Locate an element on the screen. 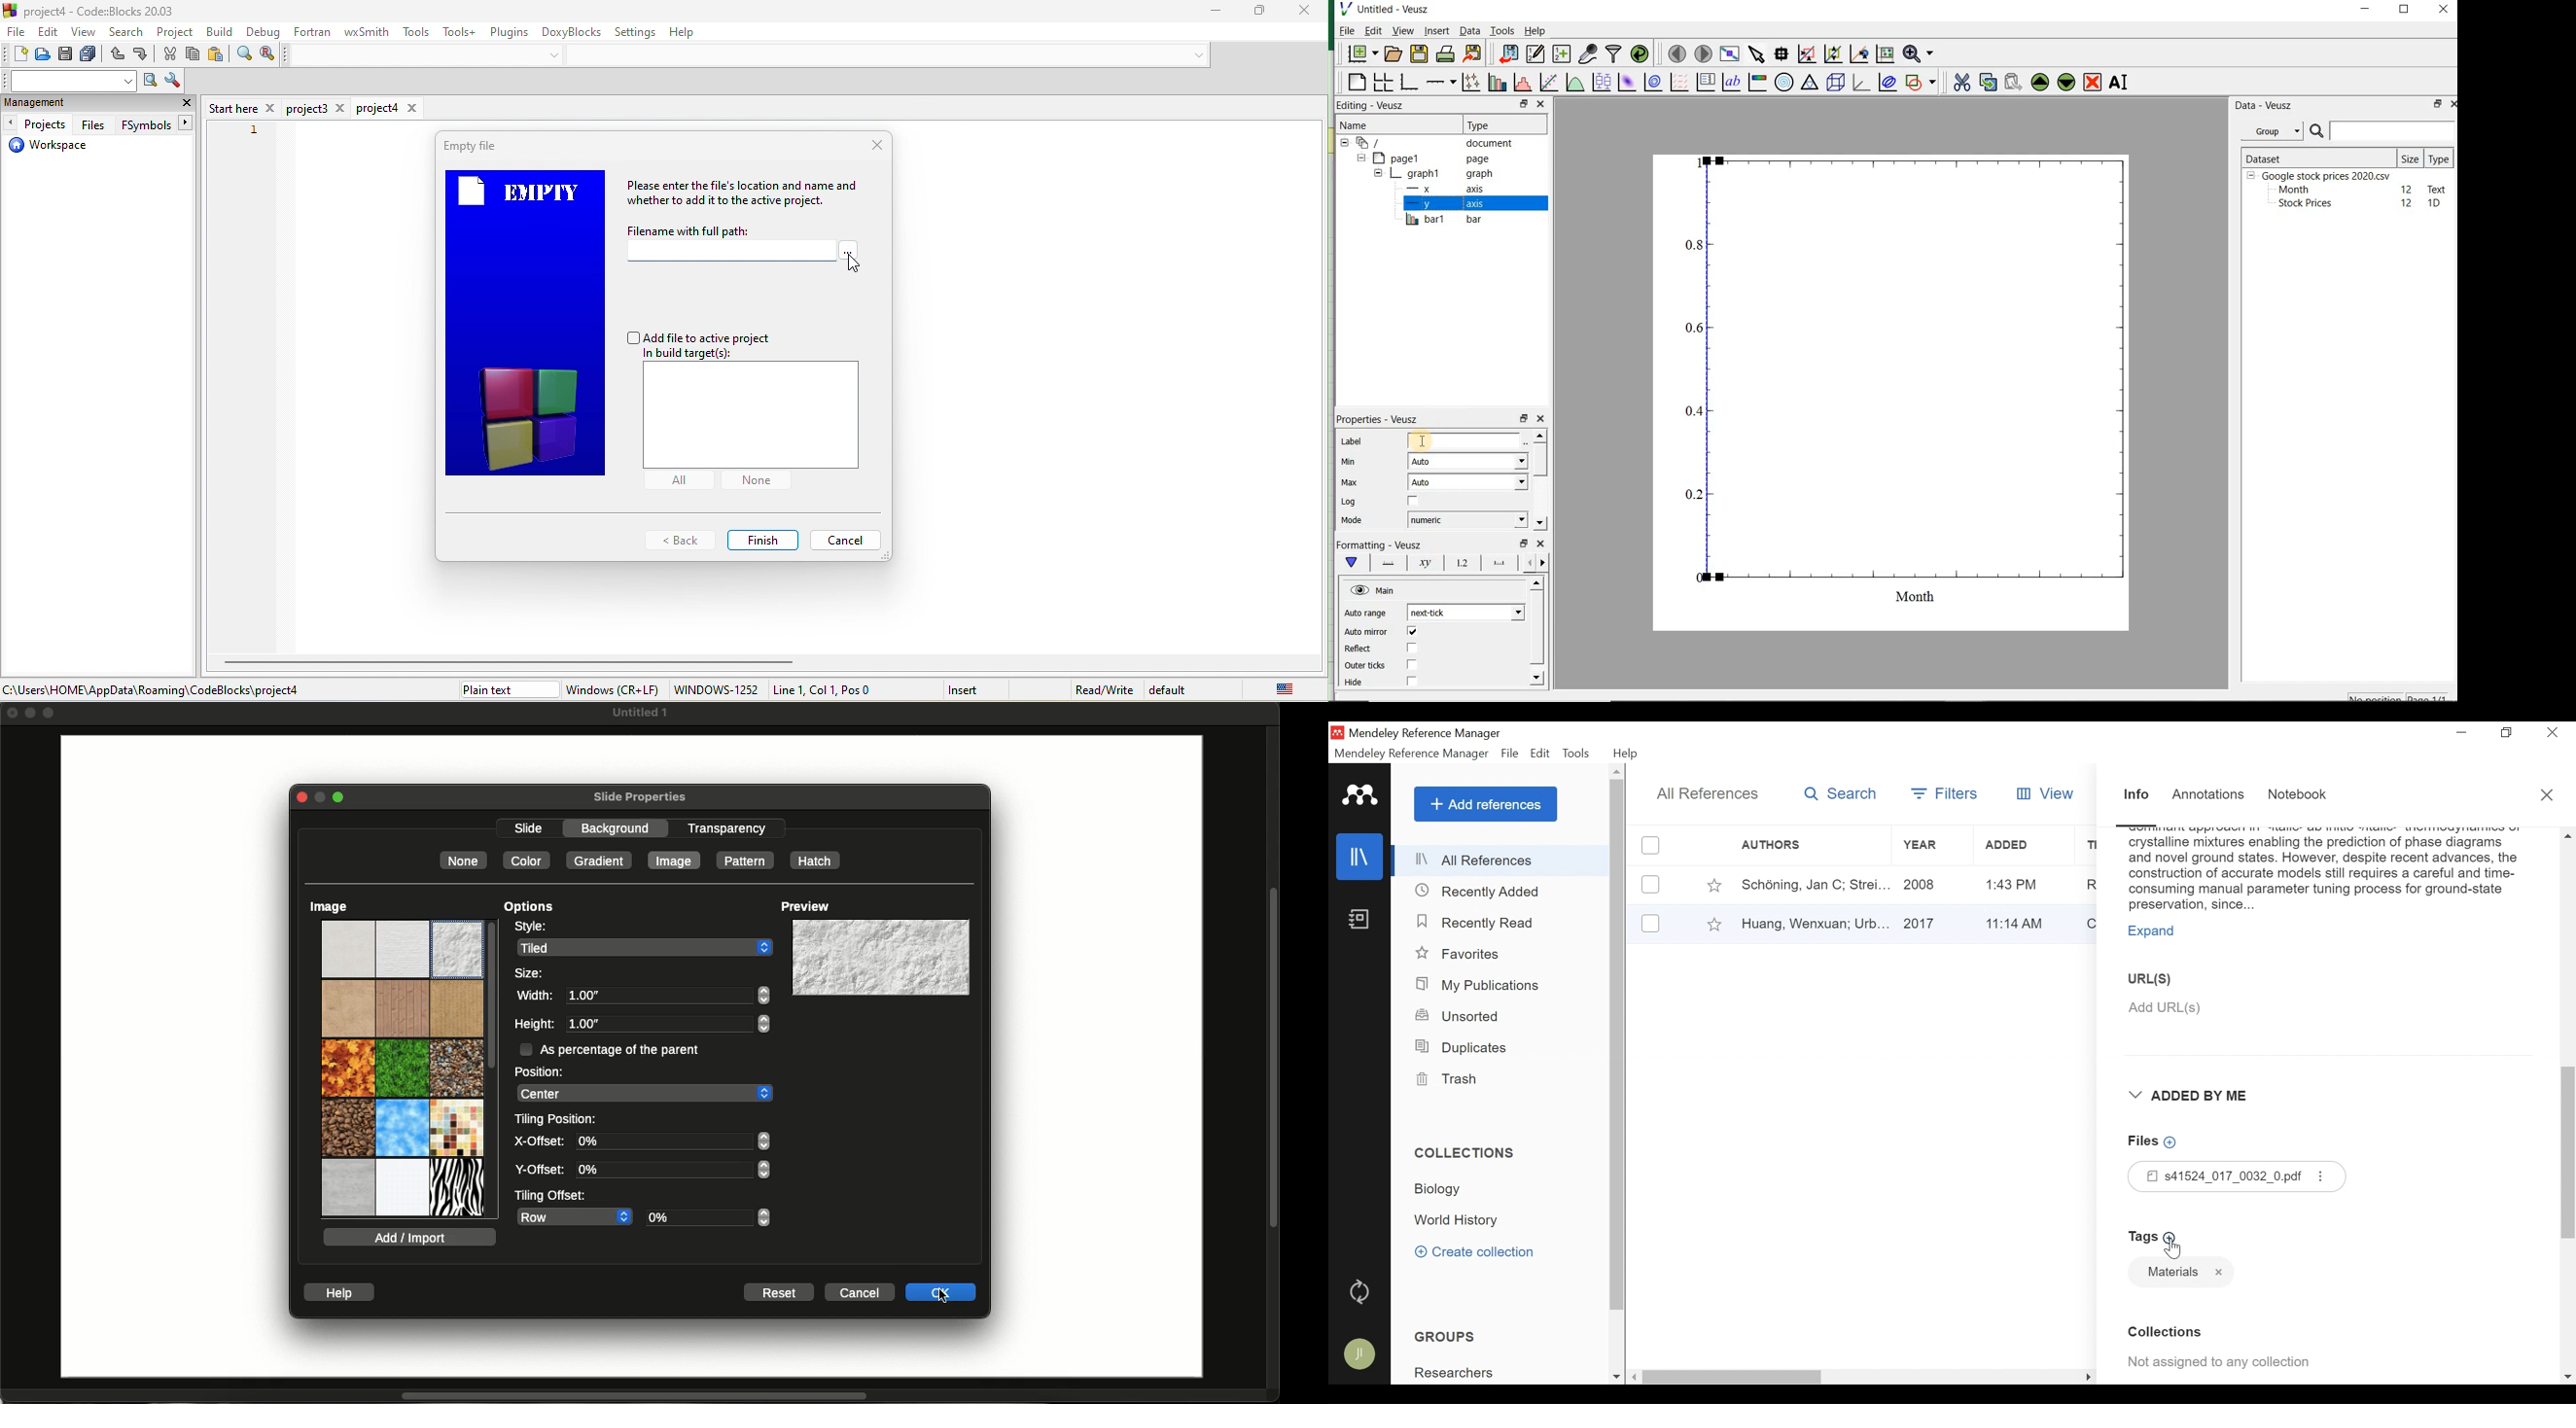 The height and width of the screenshot is (1428, 2576). insert is located at coordinates (1437, 32).